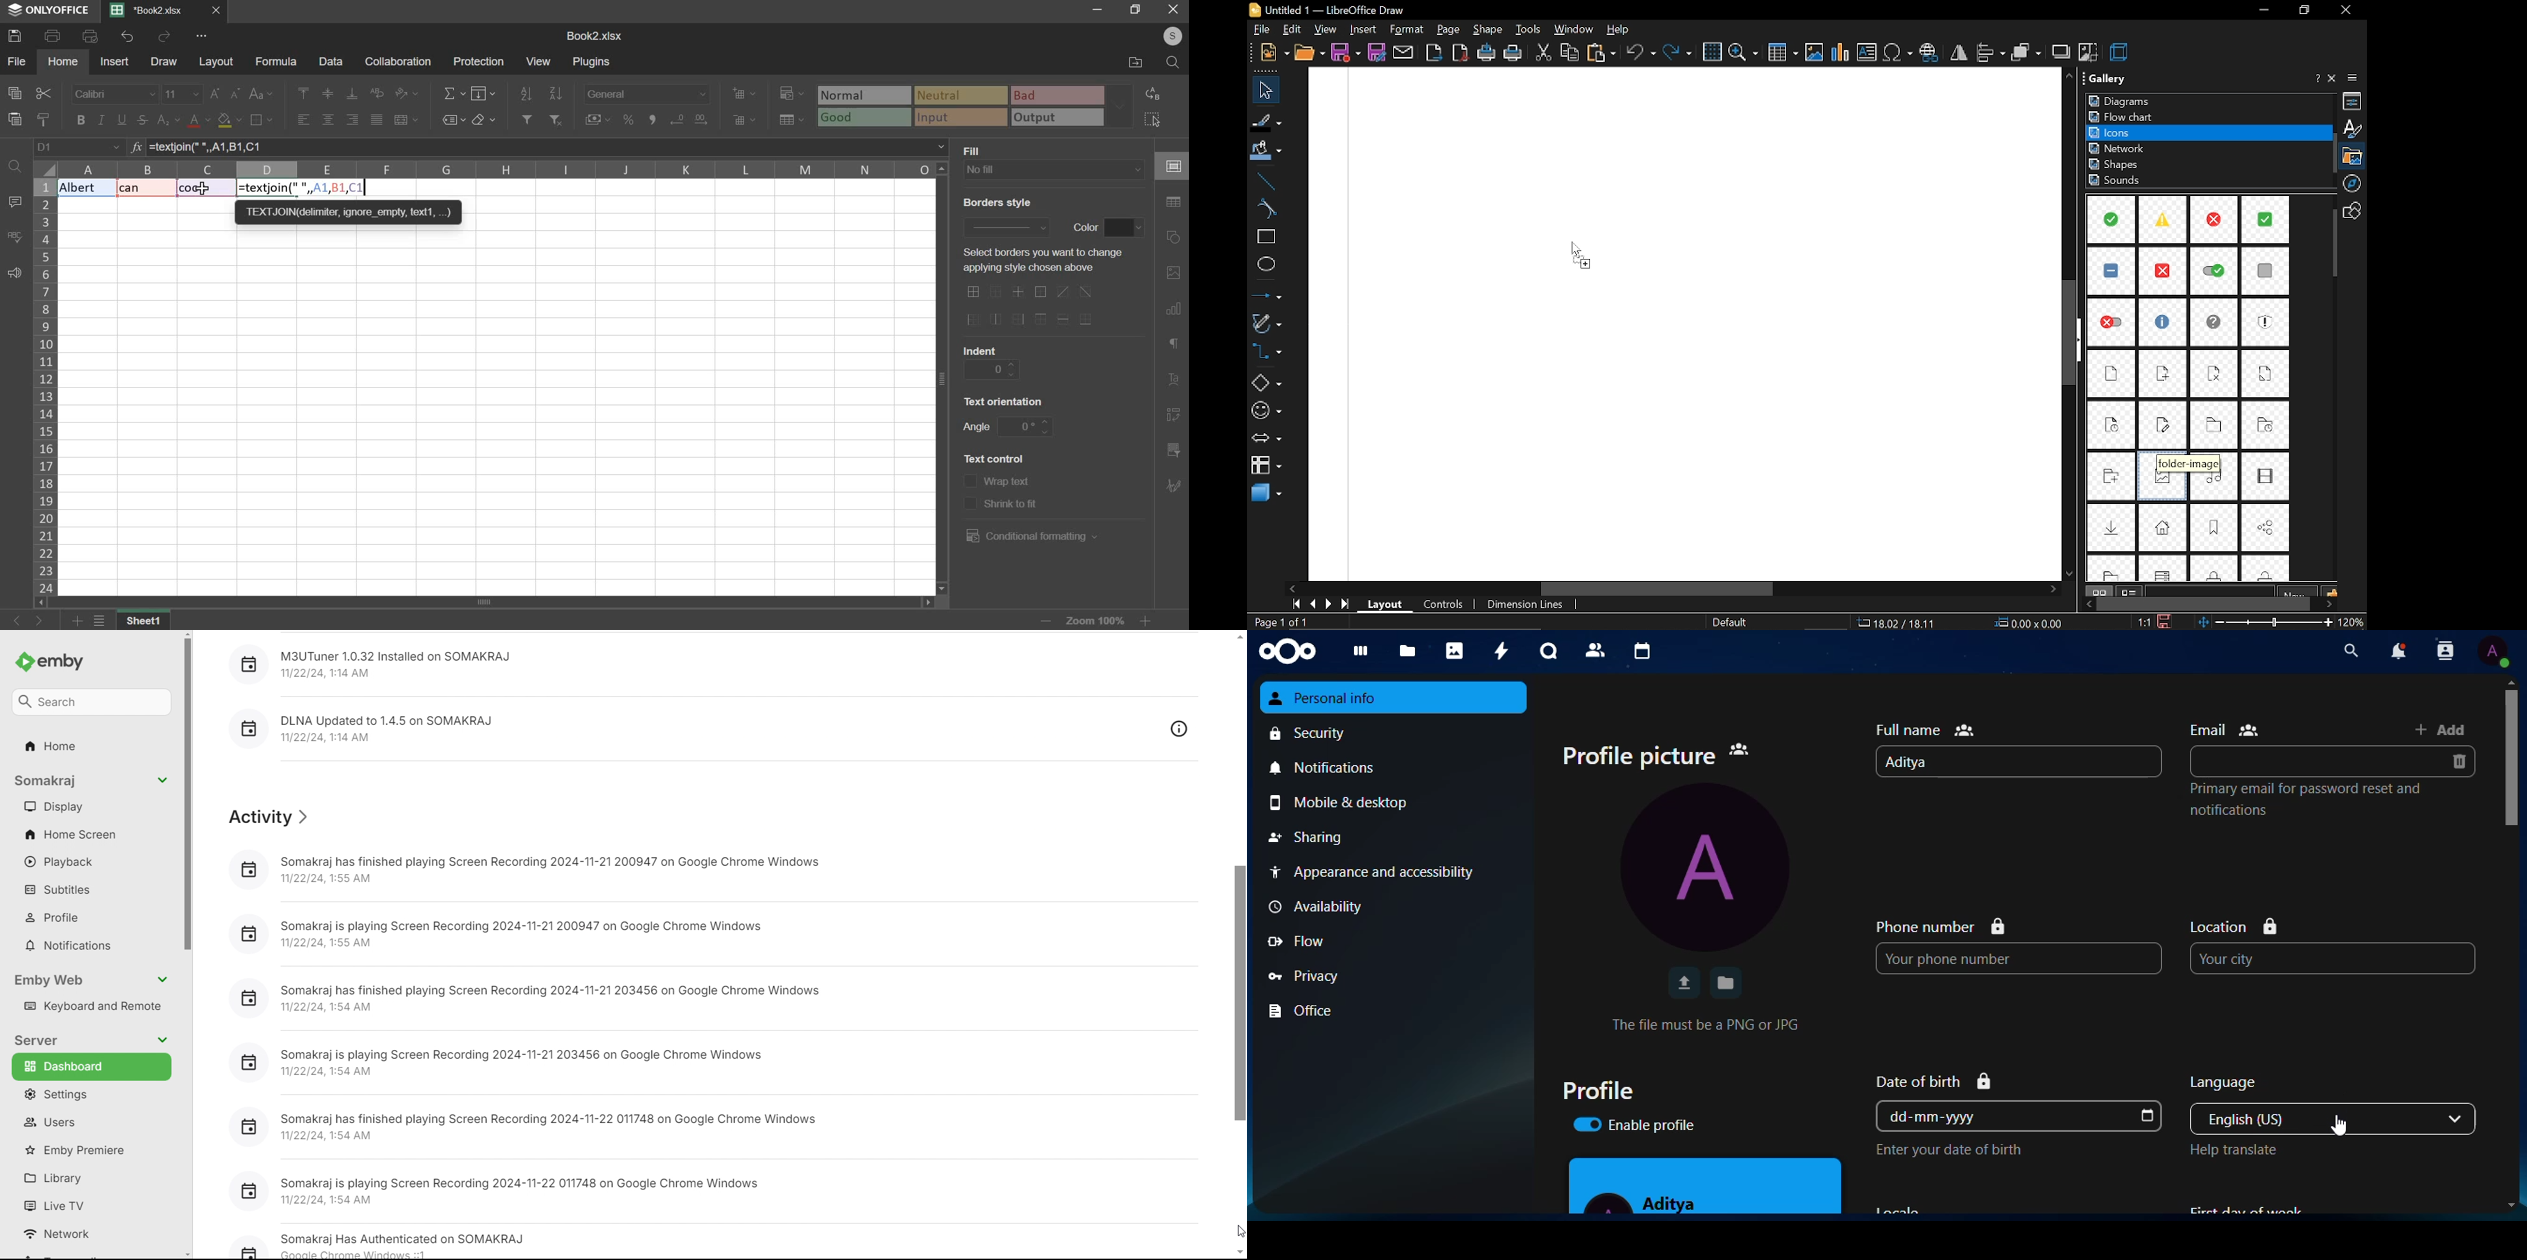 The width and height of the screenshot is (2548, 1260). What do you see at coordinates (1990, 52) in the screenshot?
I see `align` at bounding box center [1990, 52].